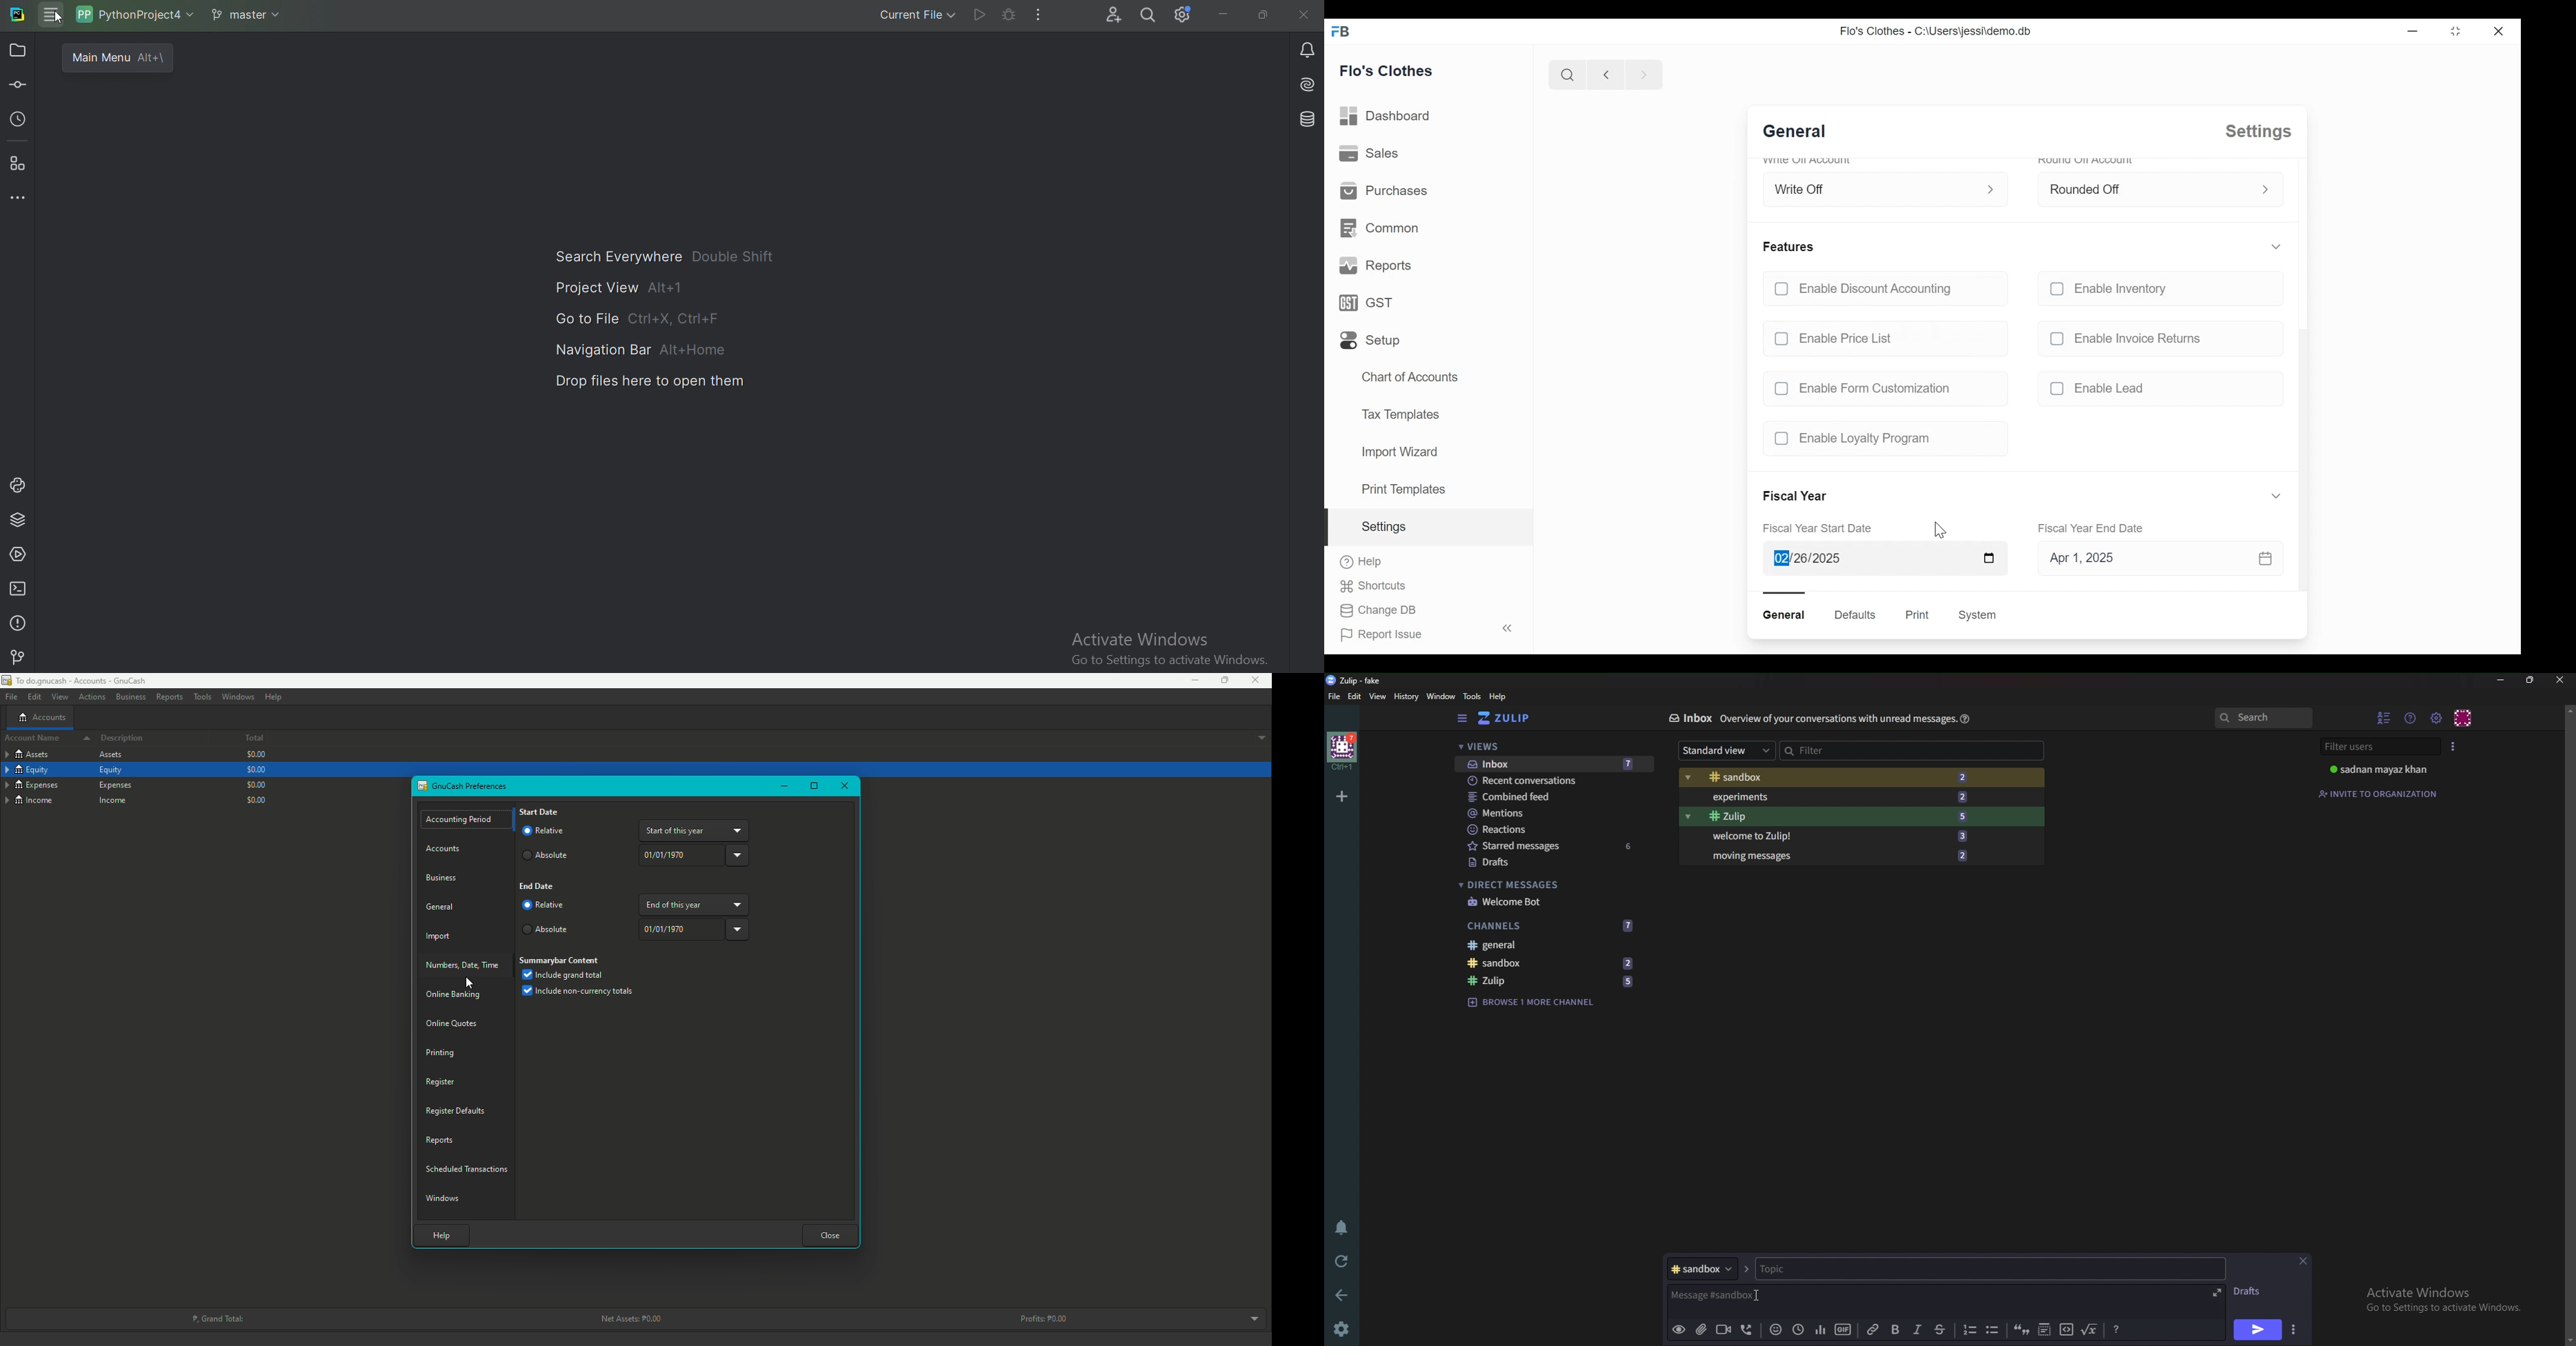 The width and height of the screenshot is (2576, 1372). I want to click on Expand, so click(2265, 190).